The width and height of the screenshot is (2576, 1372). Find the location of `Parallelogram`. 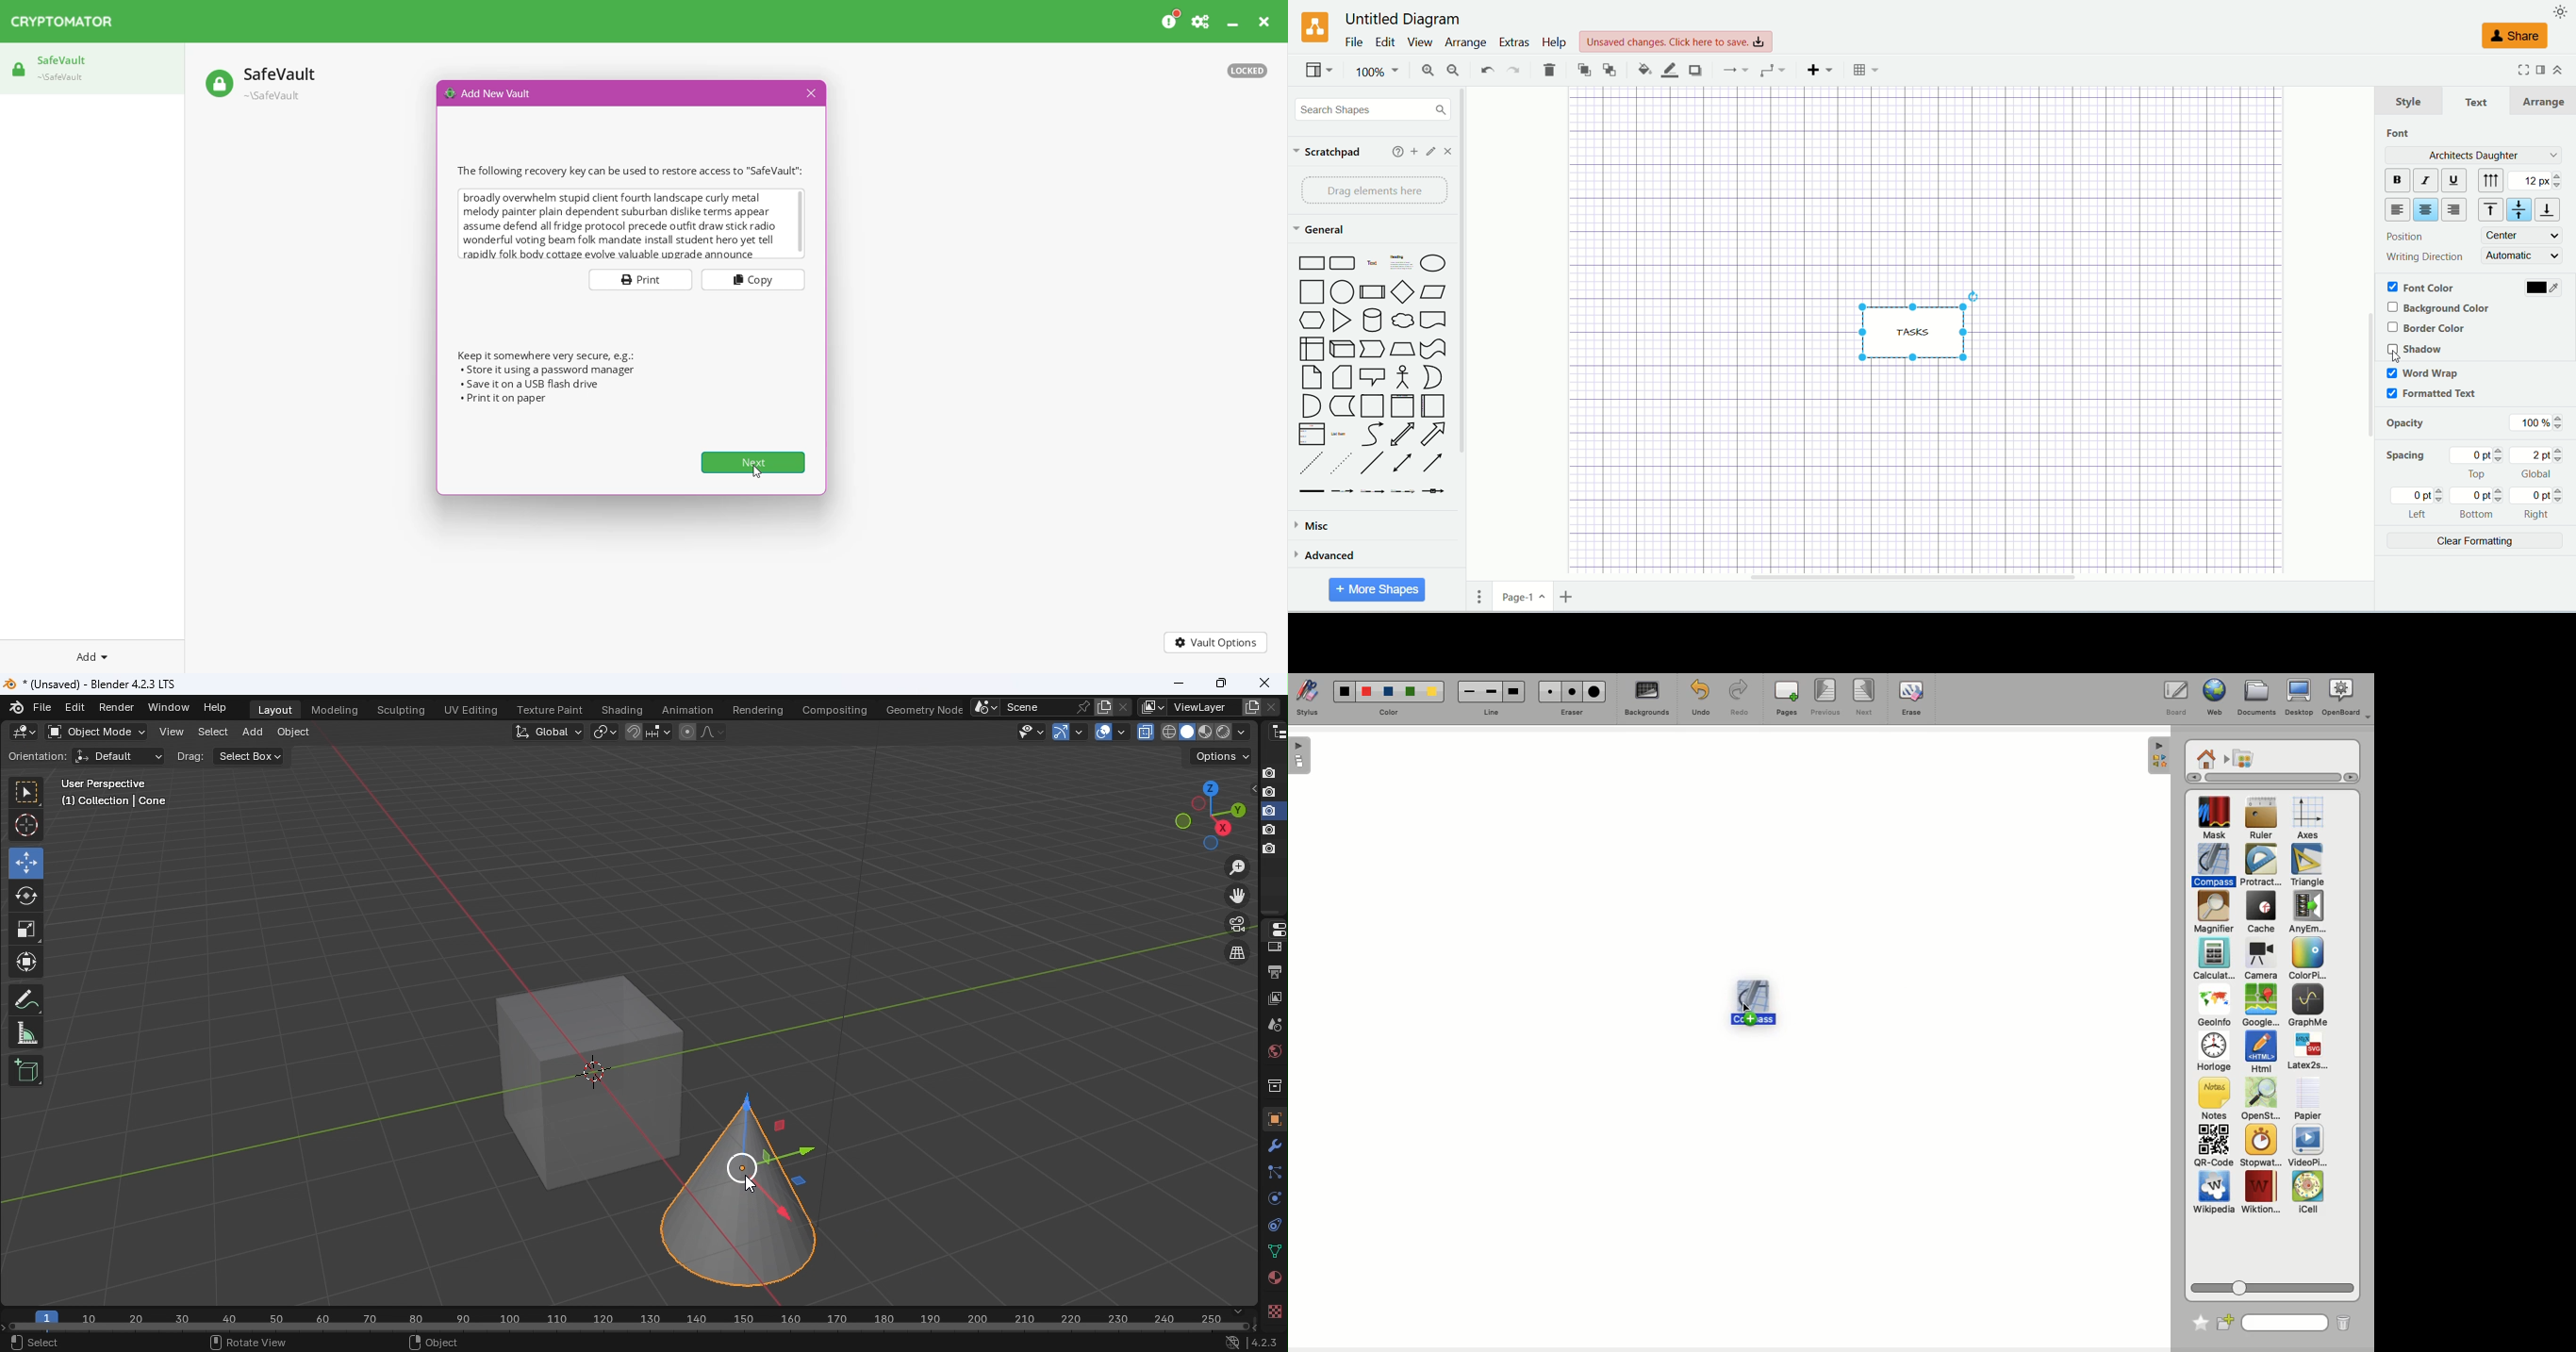

Parallelogram is located at coordinates (1434, 292).